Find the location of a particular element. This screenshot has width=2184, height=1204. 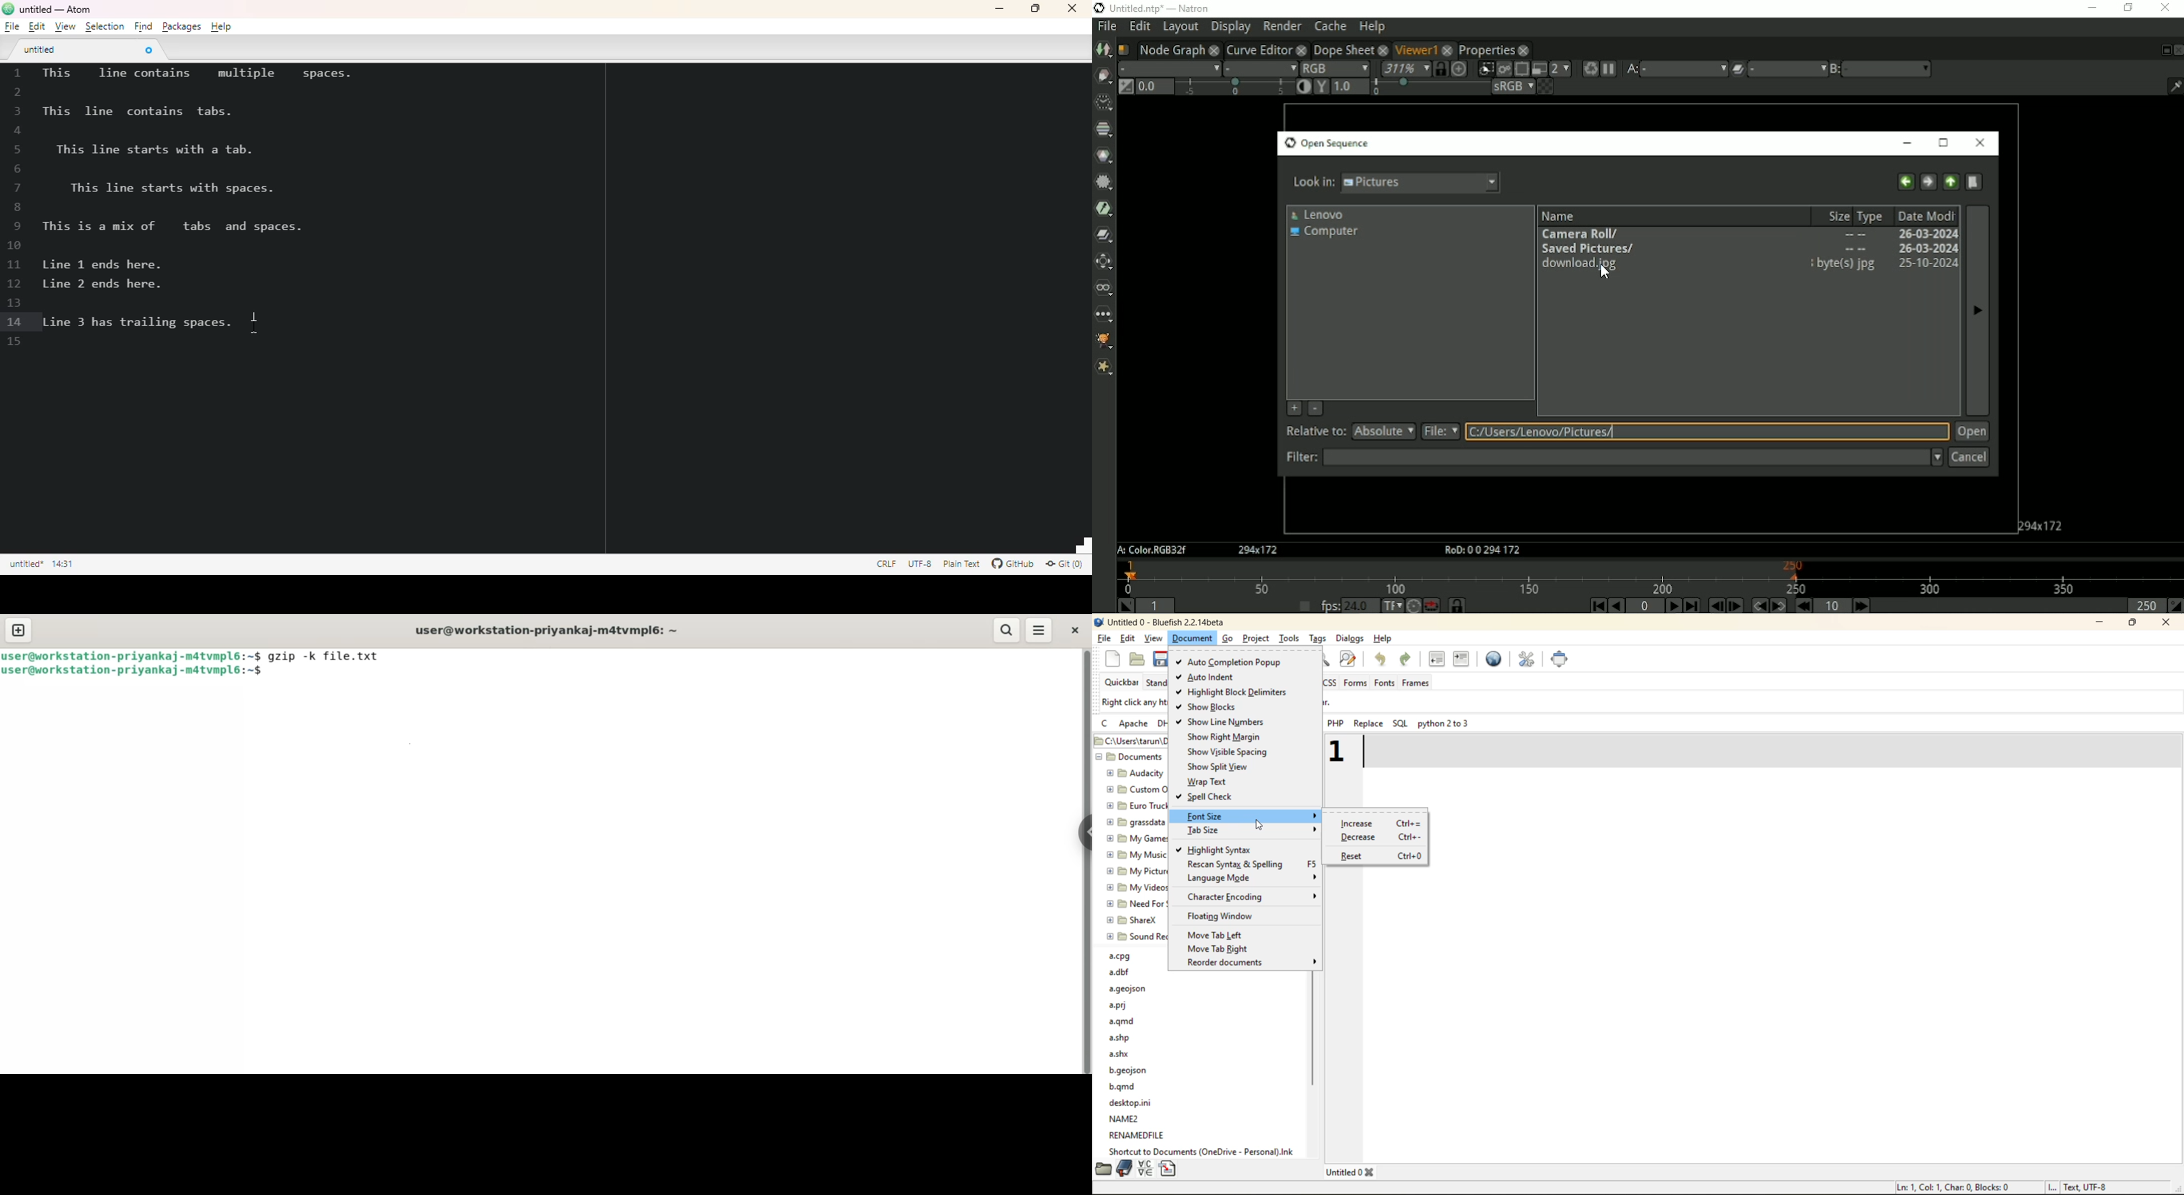

Untitled 0 - Bluefish 2.2.14beta is located at coordinates (1163, 621).